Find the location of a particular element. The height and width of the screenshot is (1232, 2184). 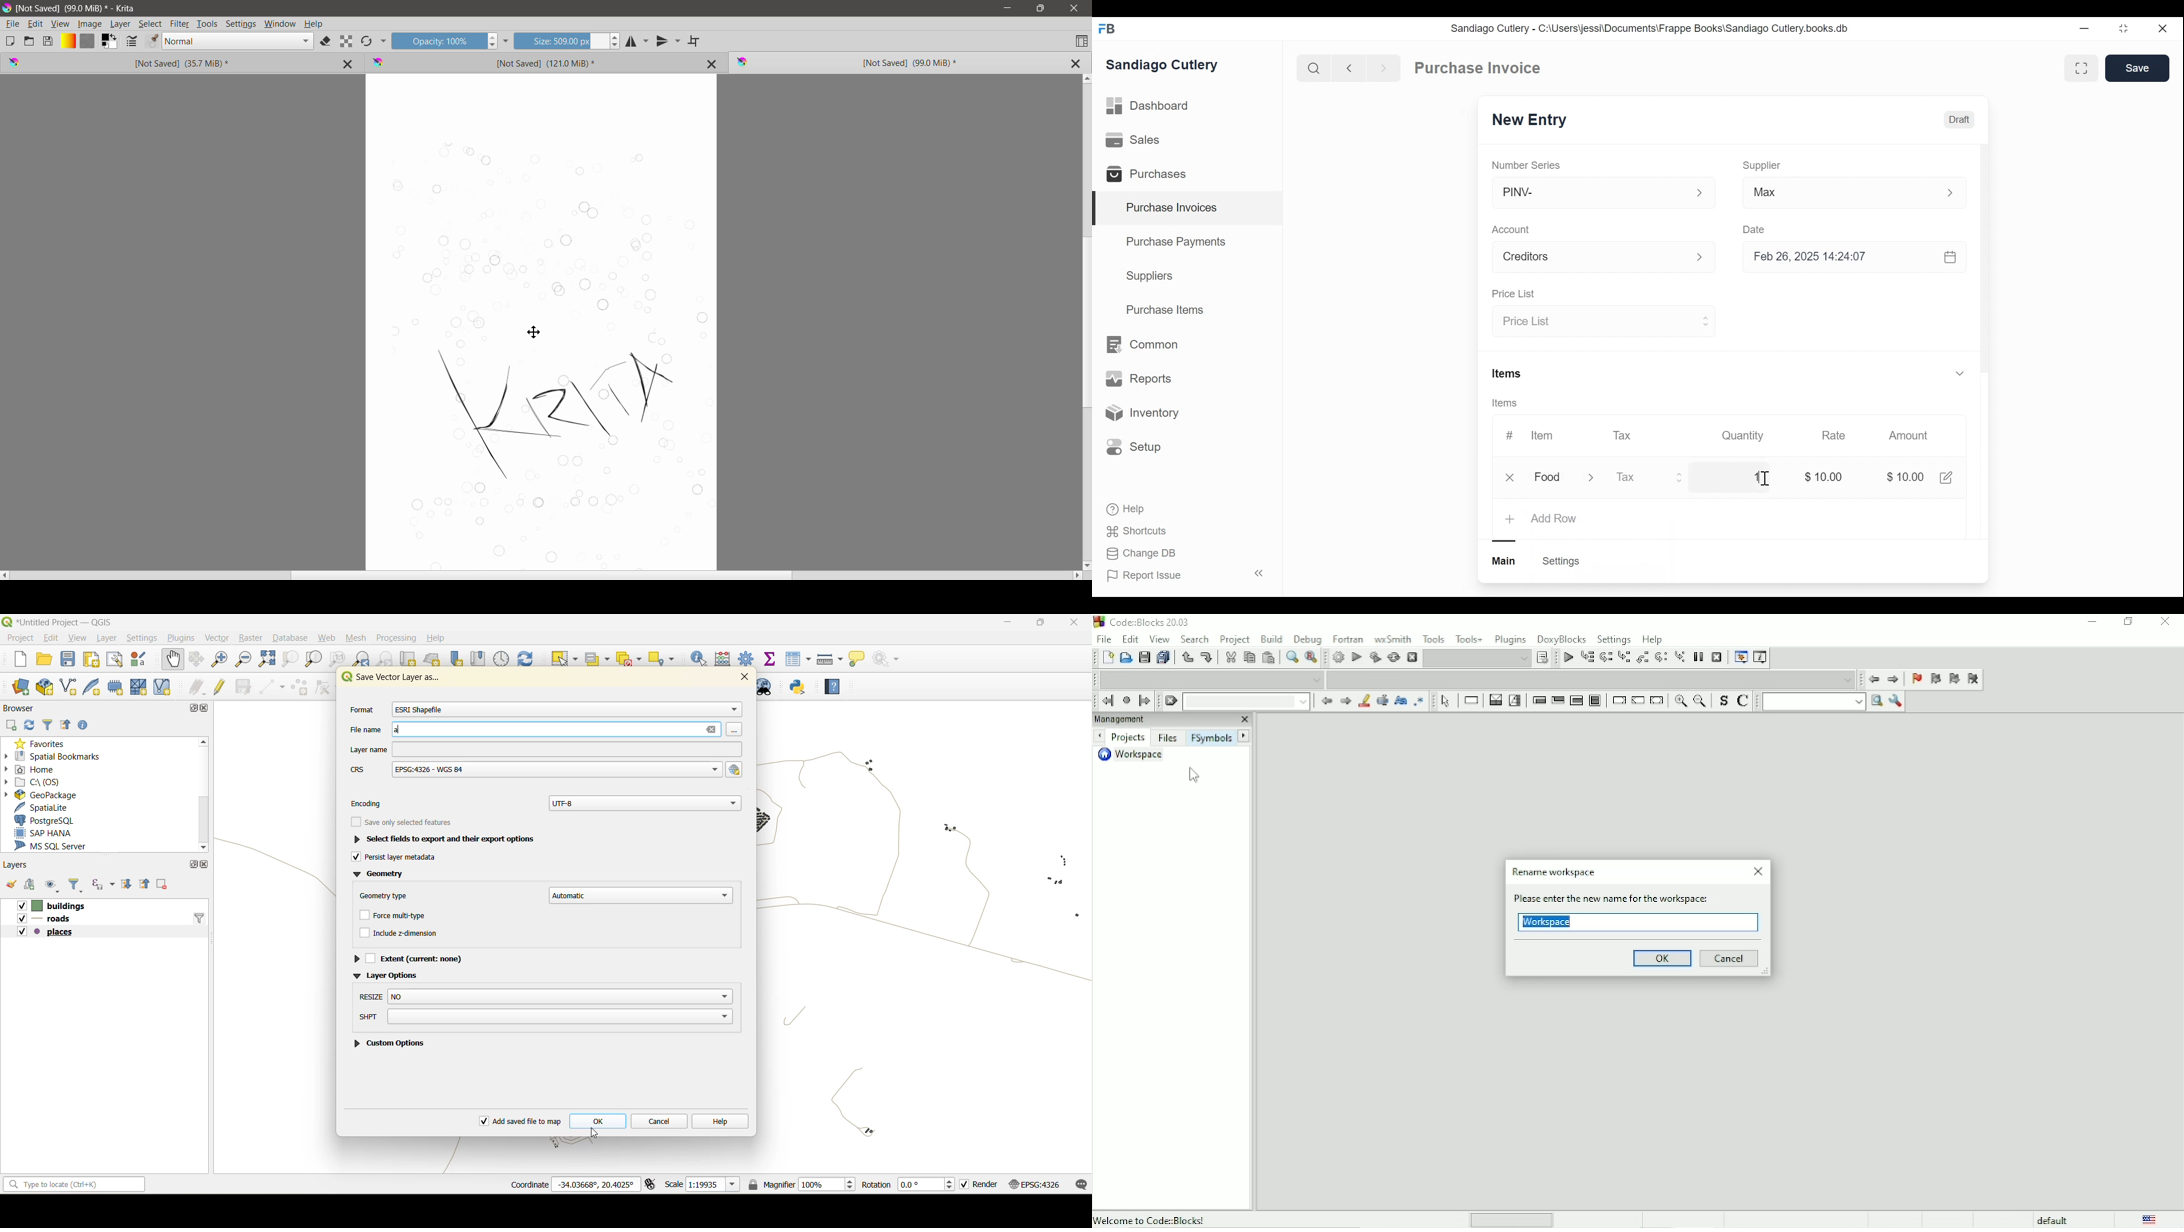

Decision is located at coordinates (1494, 700).